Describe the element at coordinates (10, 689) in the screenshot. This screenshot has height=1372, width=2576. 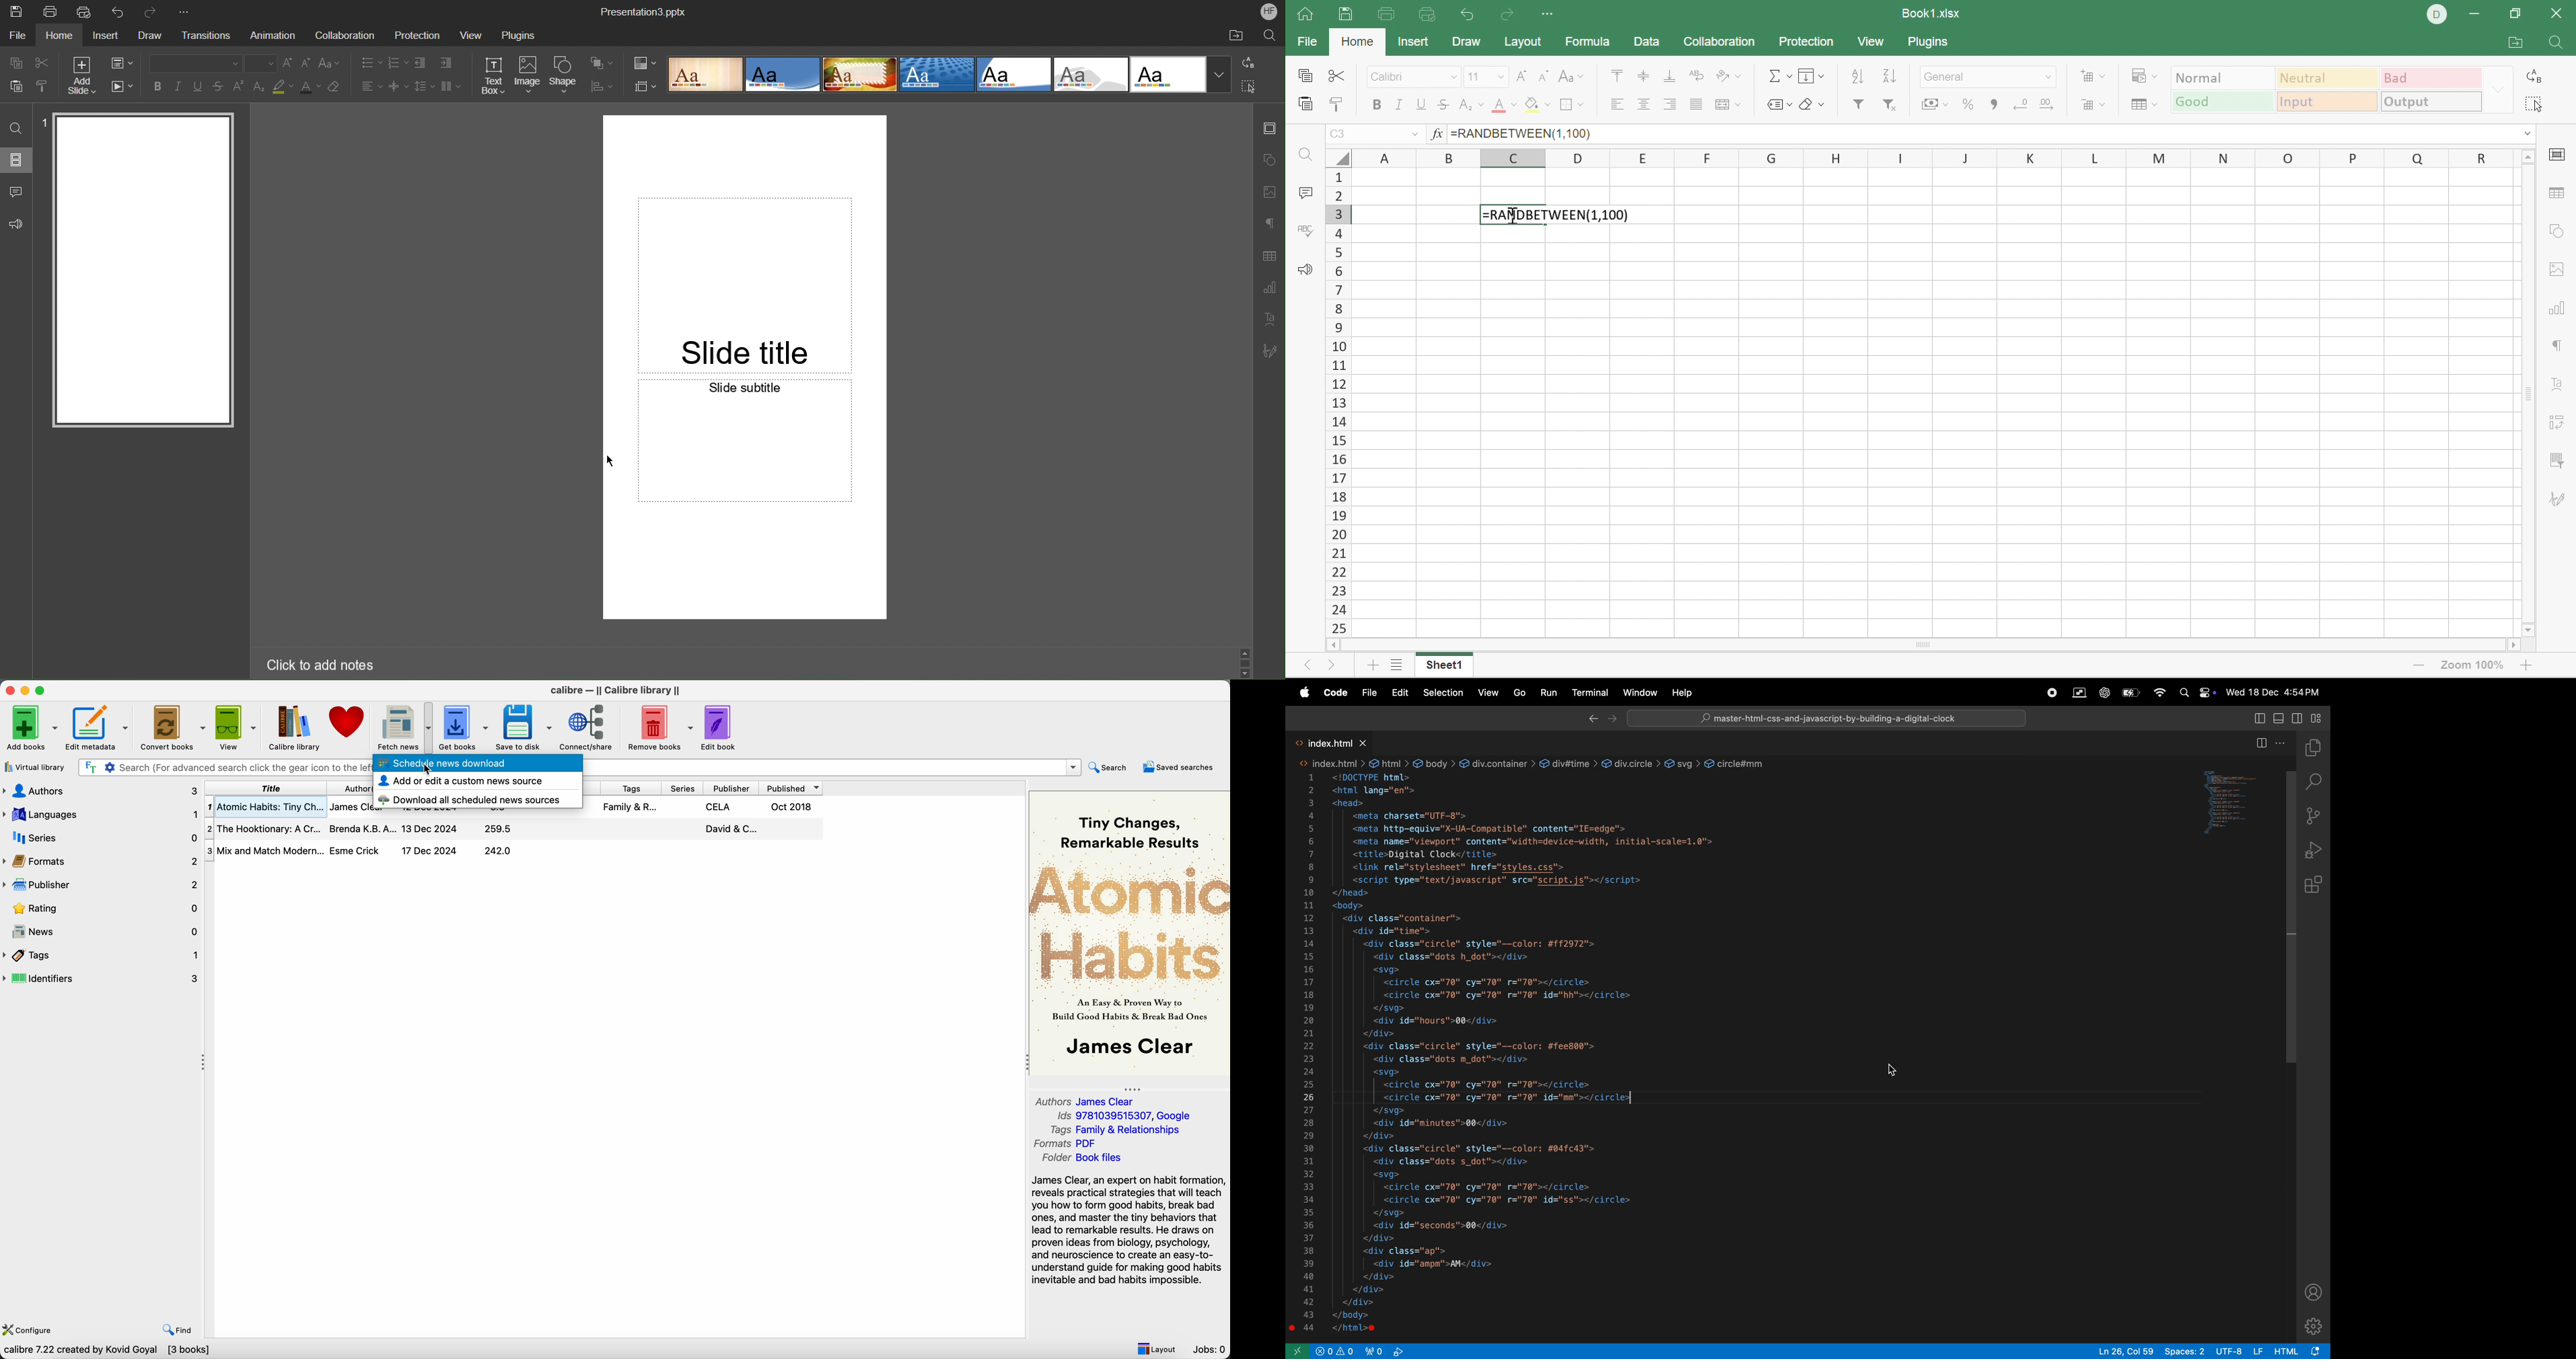
I see `close program` at that location.